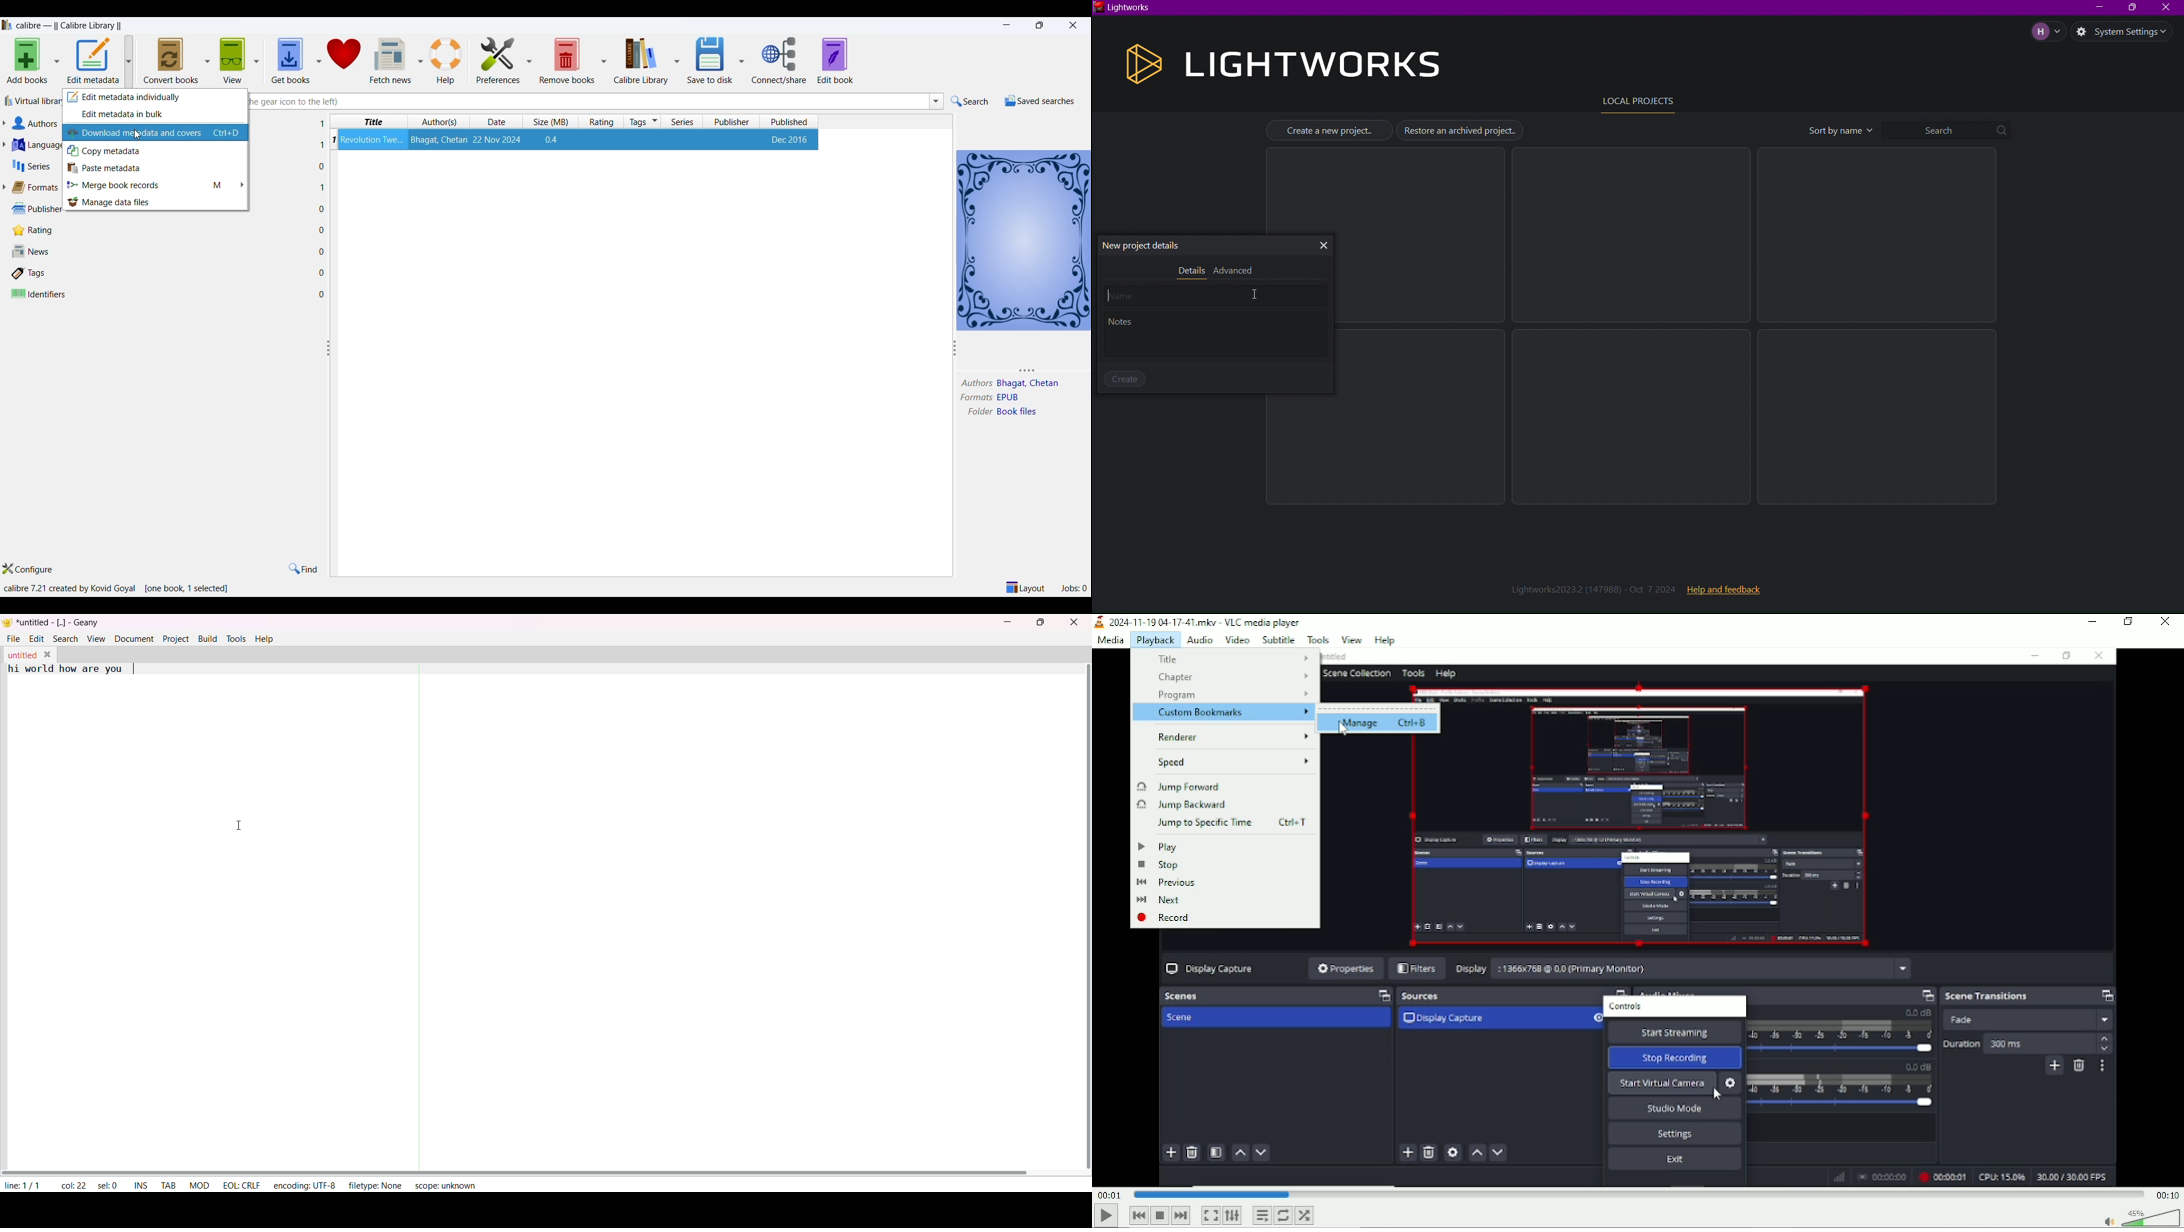 The height and width of the screenshot is (1232, 2184). What do you see at coordinates (319, 144) in the screenshot?
I see `1` at bounding box center [319, 144].